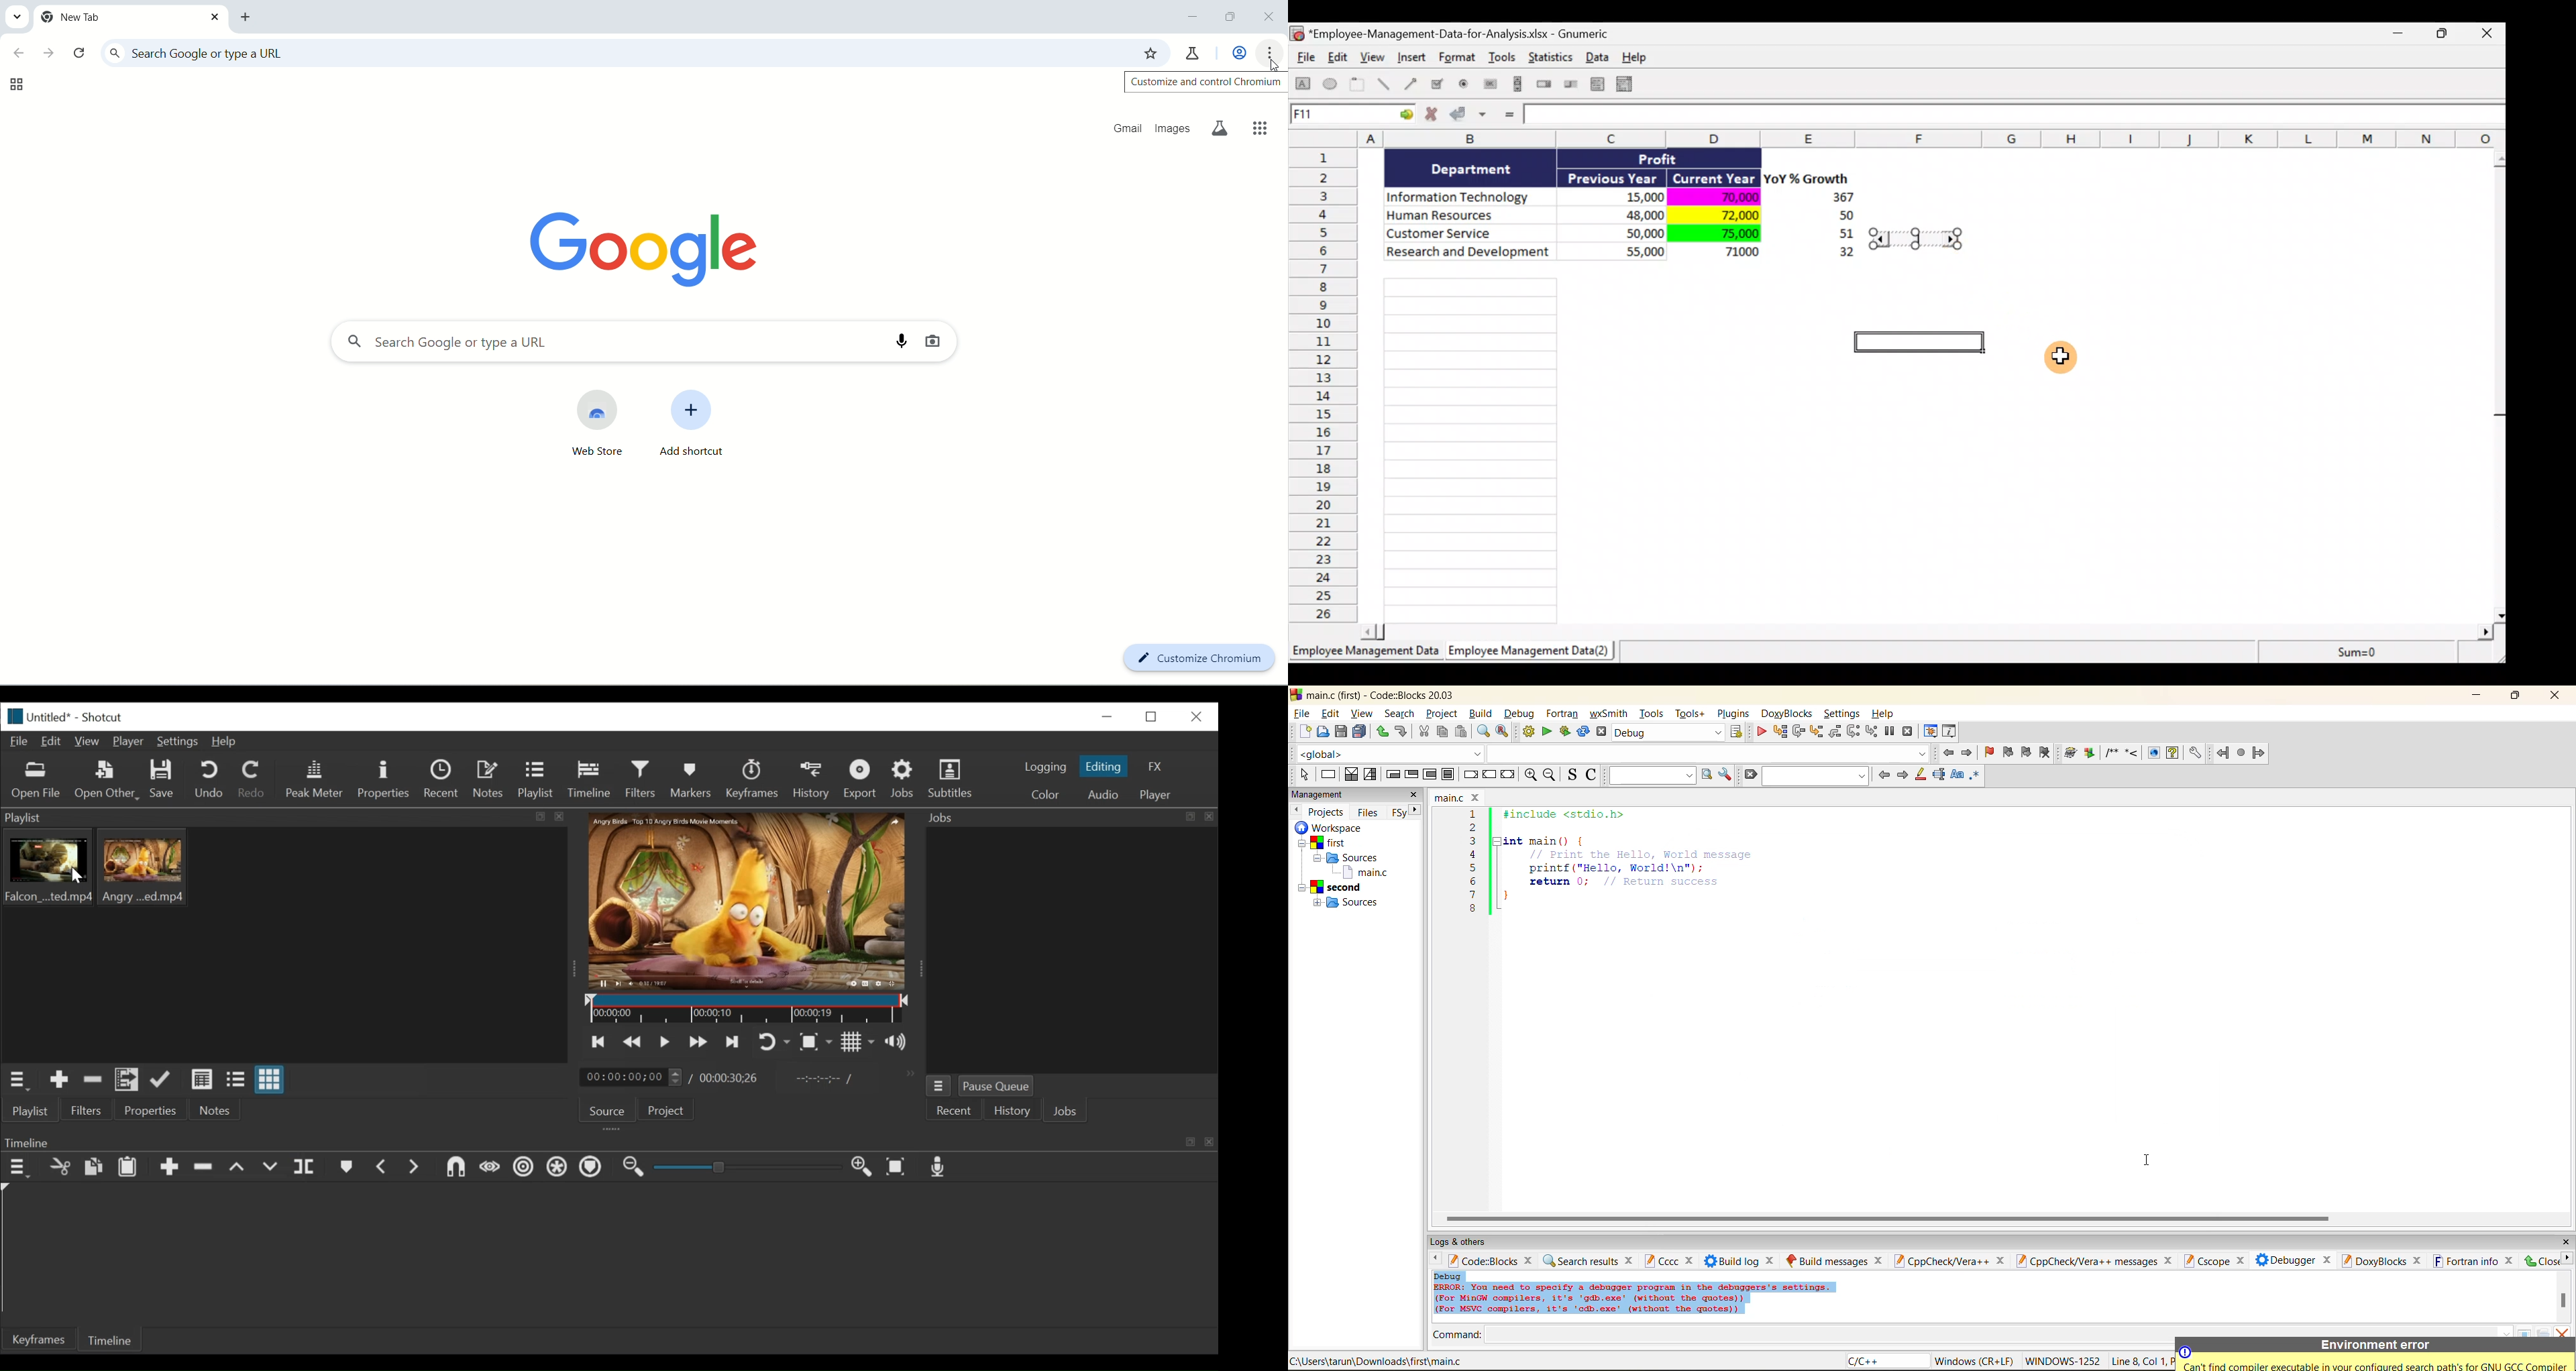  Describe the element at coordinates (237, 1079) in the screenshot. I see `view as files` at that location.